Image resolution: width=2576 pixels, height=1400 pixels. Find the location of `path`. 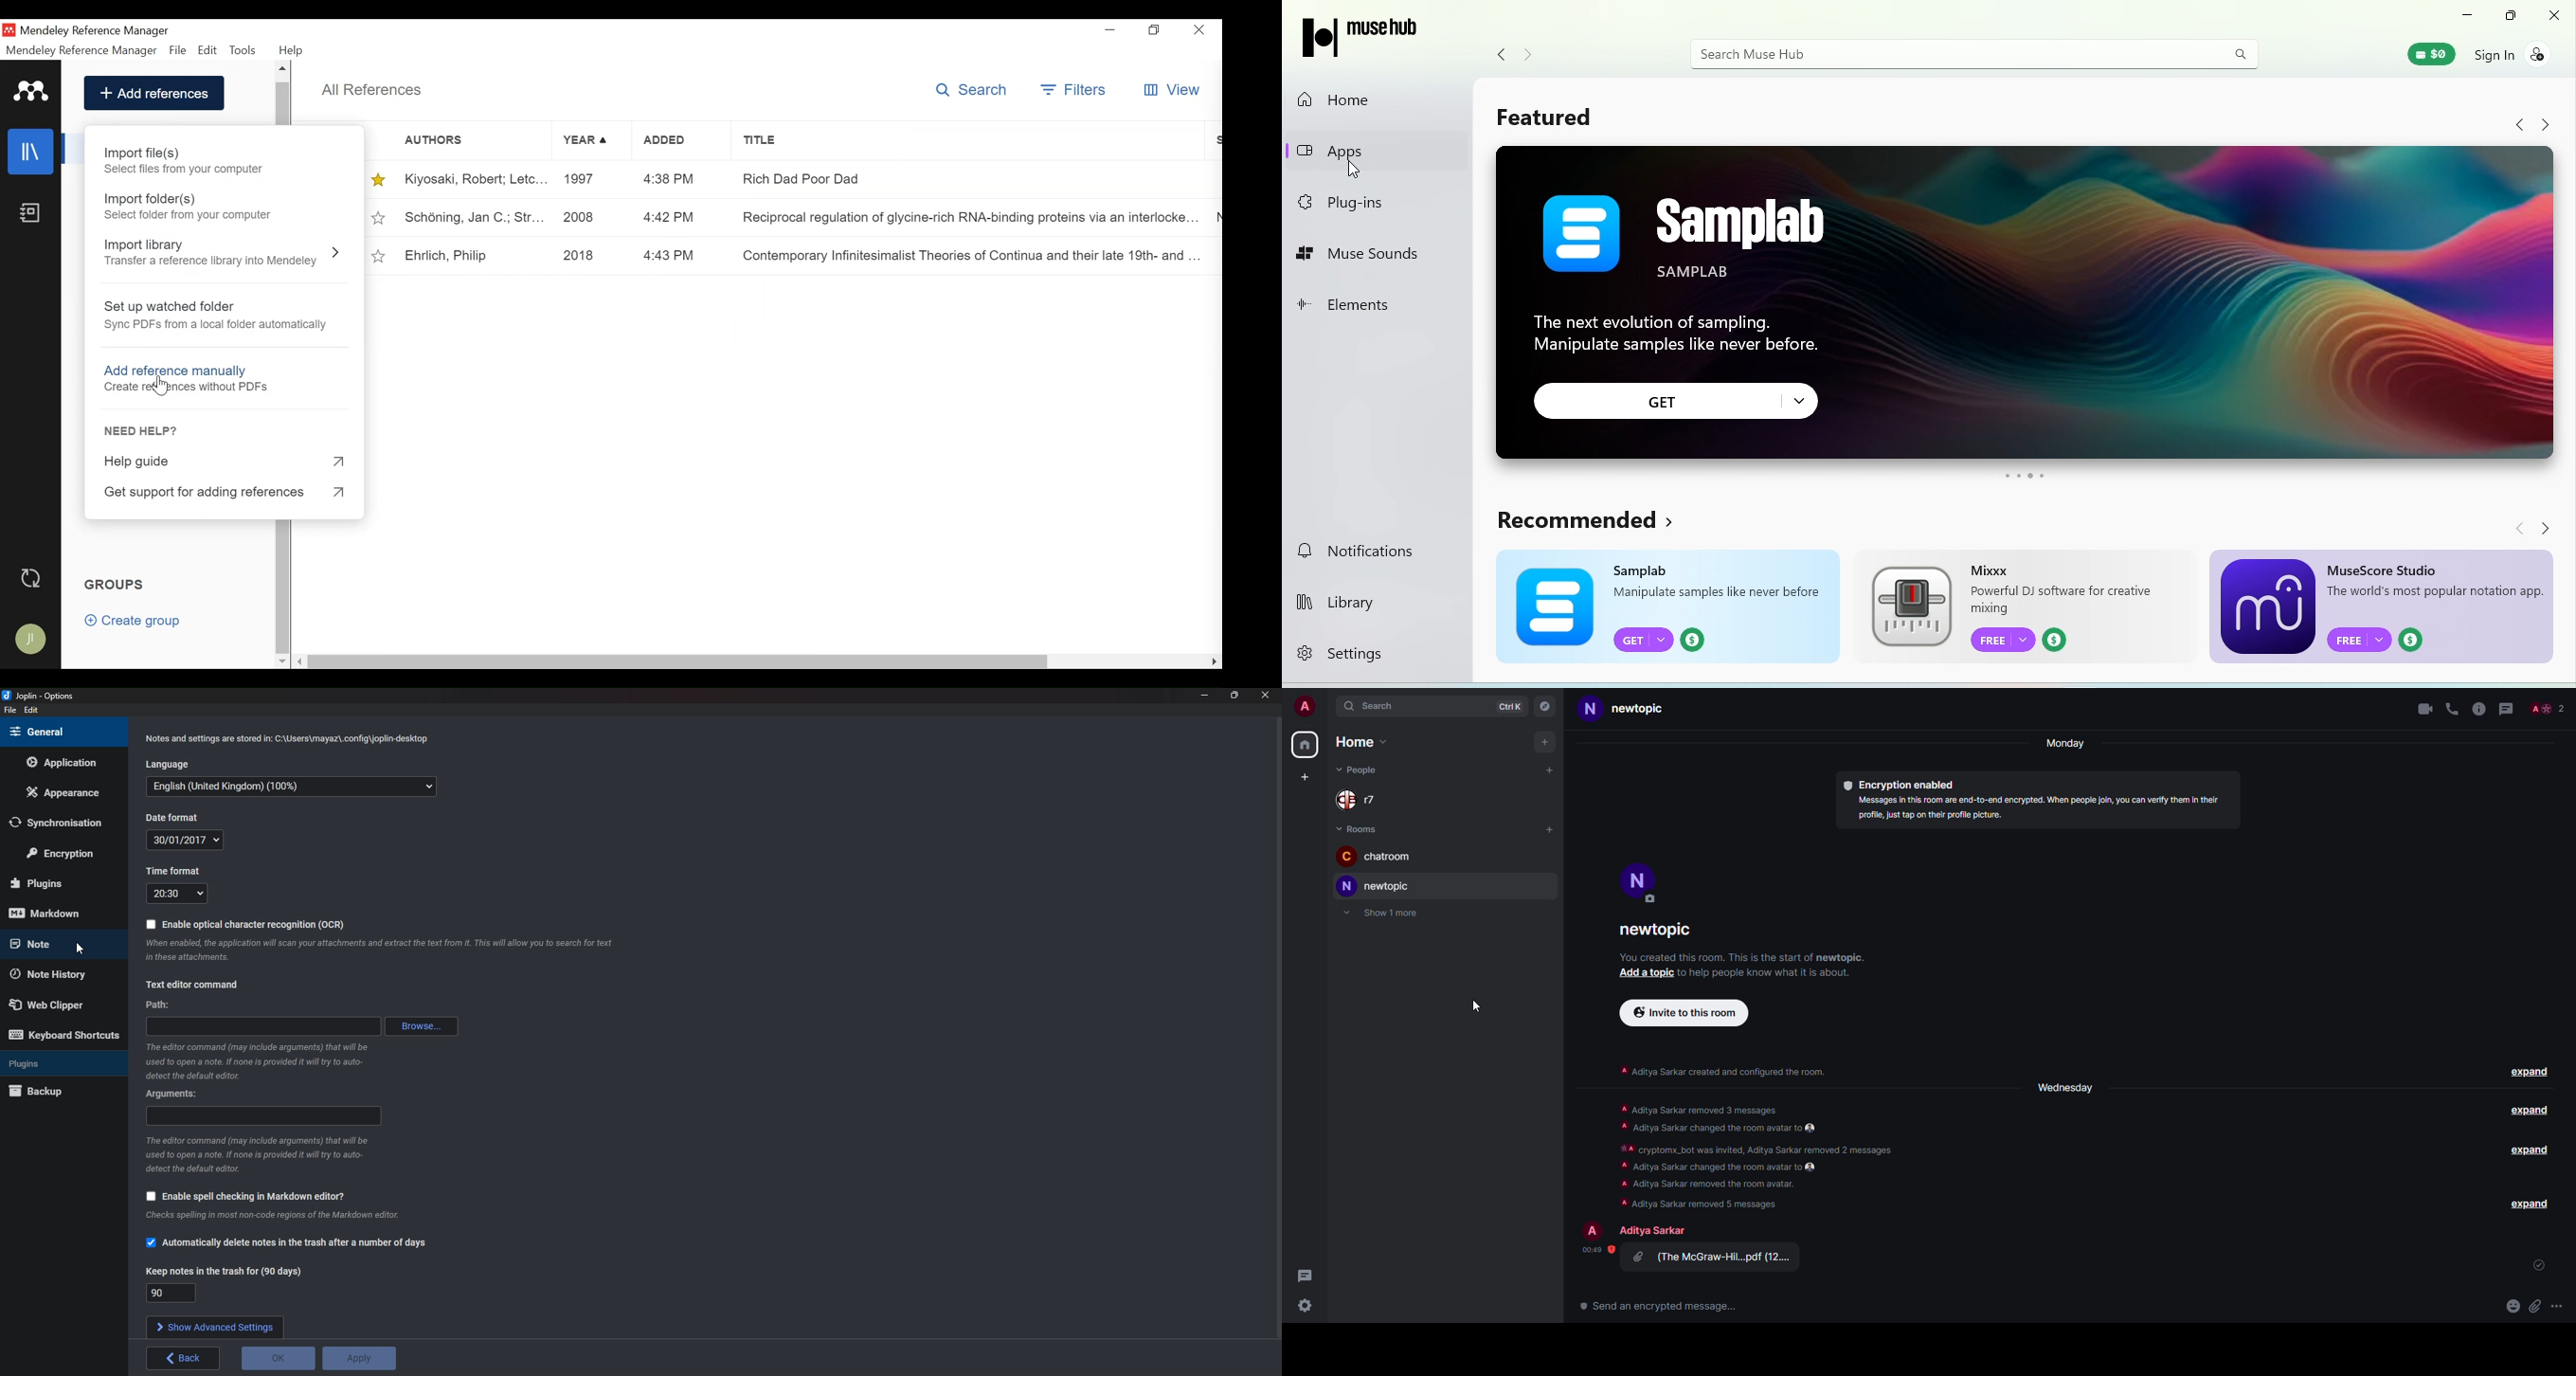

path is located at coordinates (164, 1005).